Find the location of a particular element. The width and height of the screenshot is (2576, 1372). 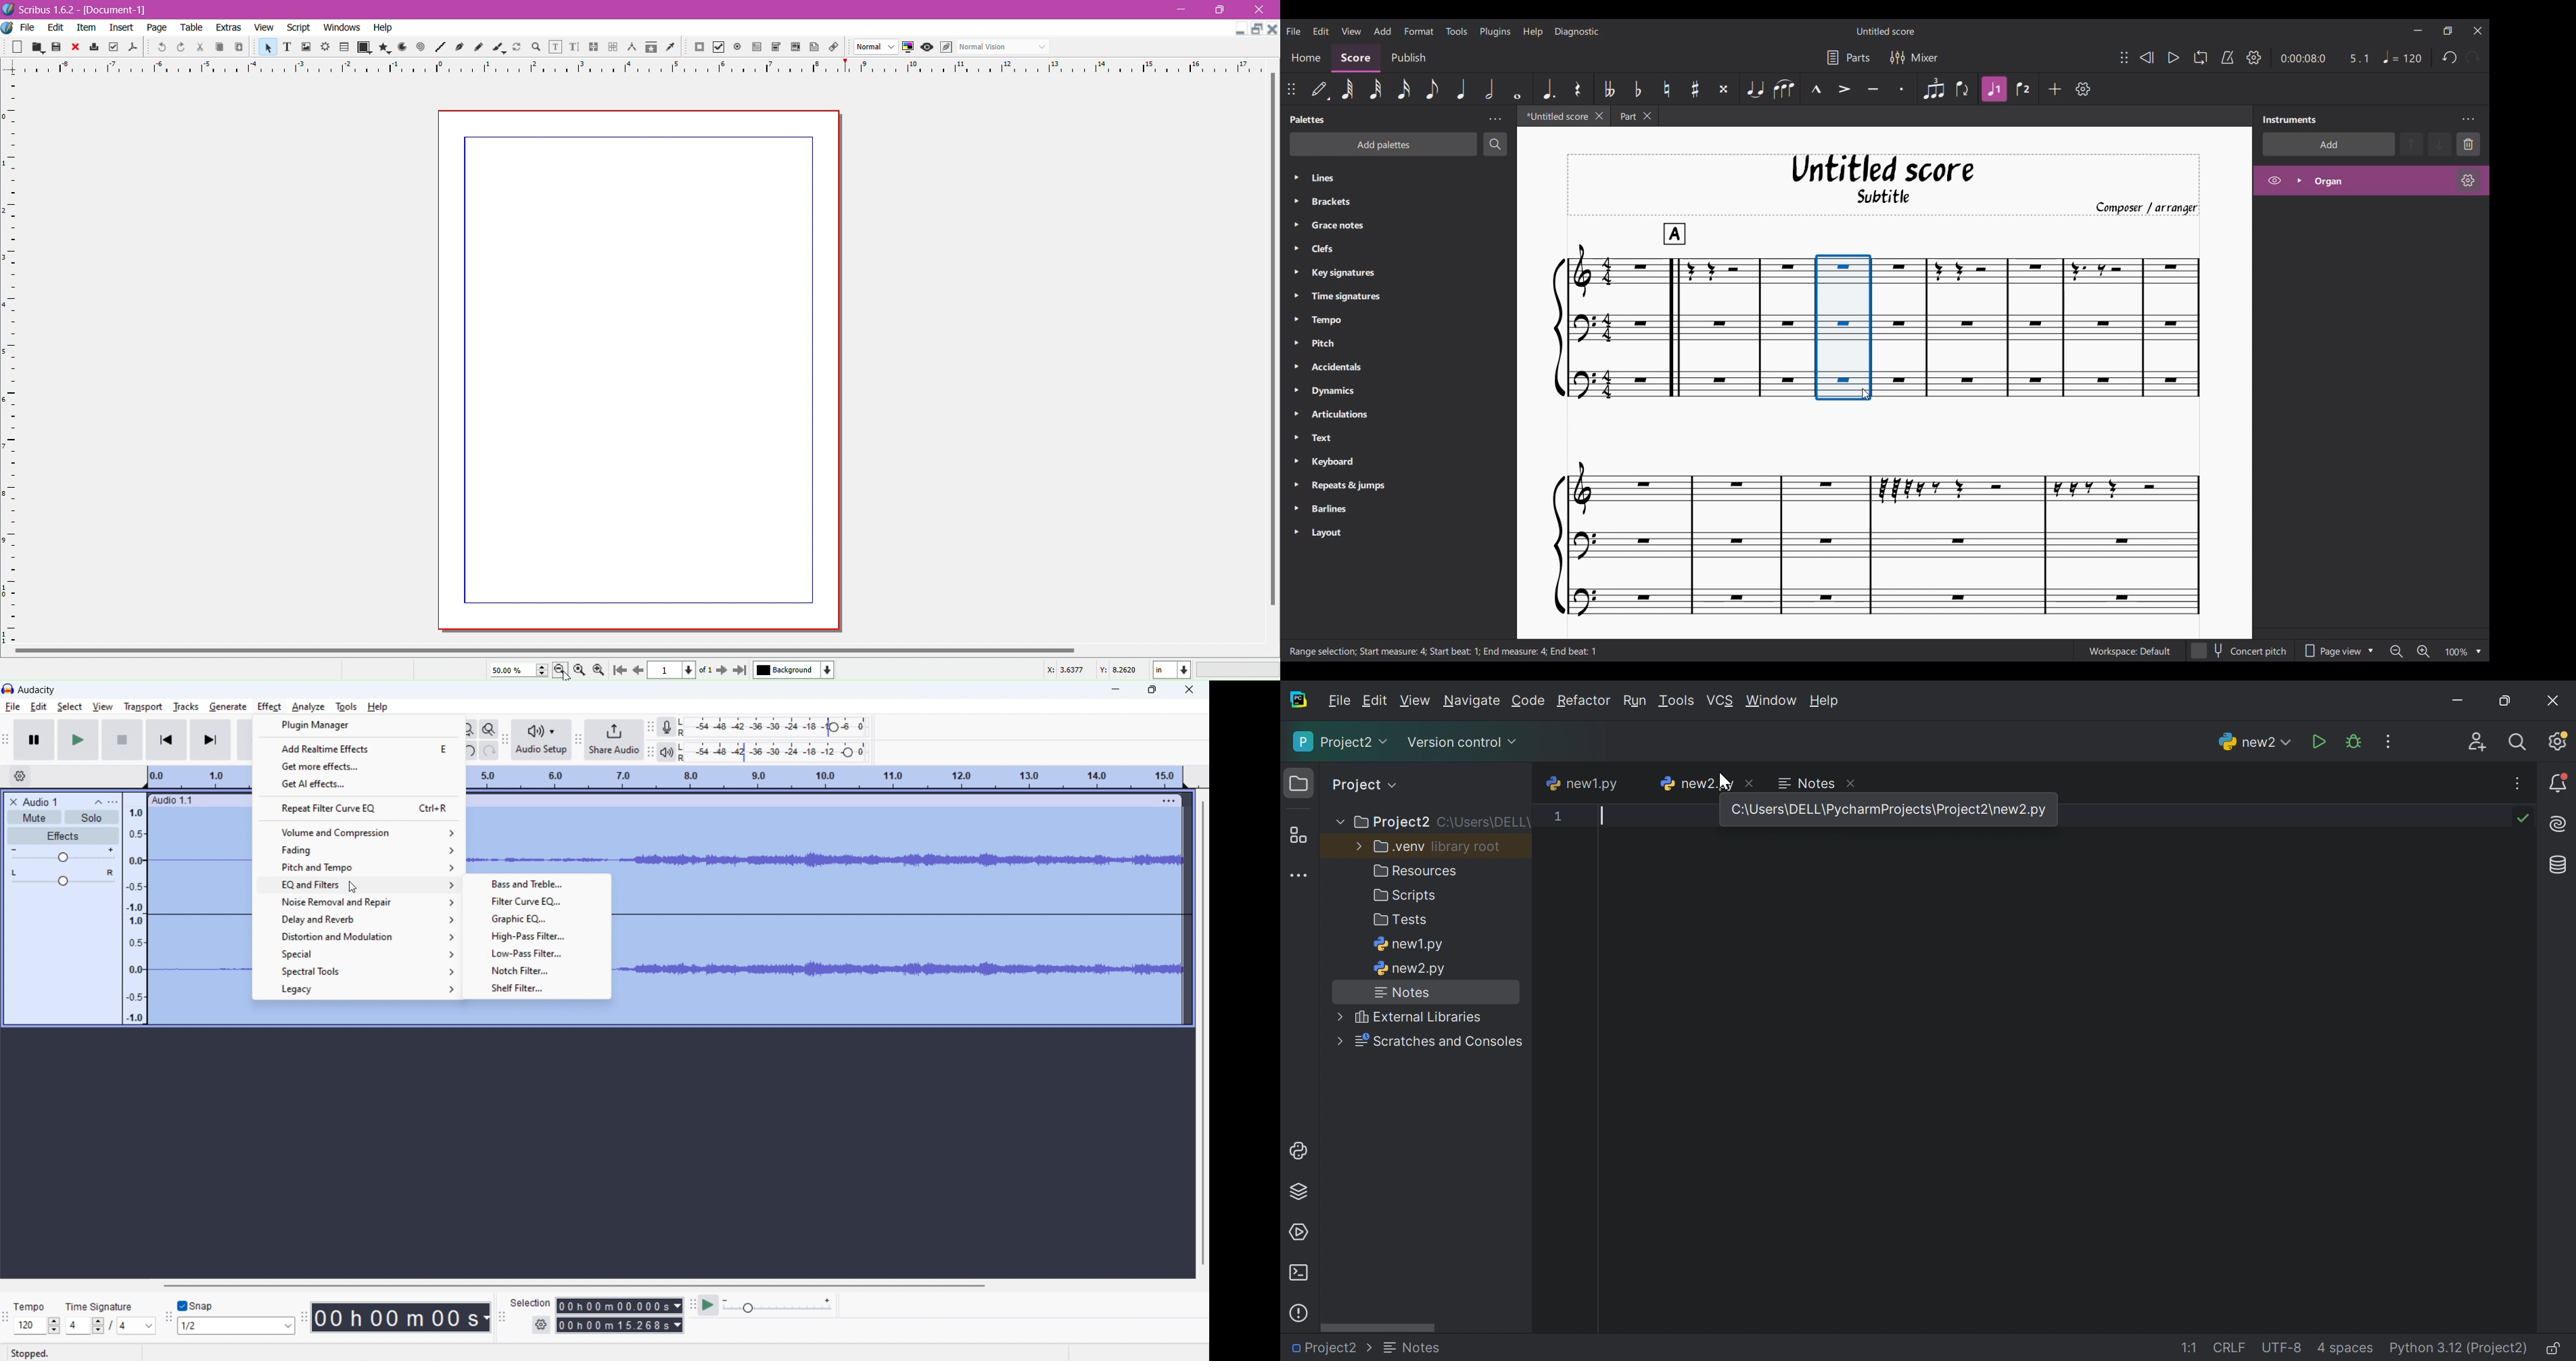

Polygon is located at coordinates (384, 47).